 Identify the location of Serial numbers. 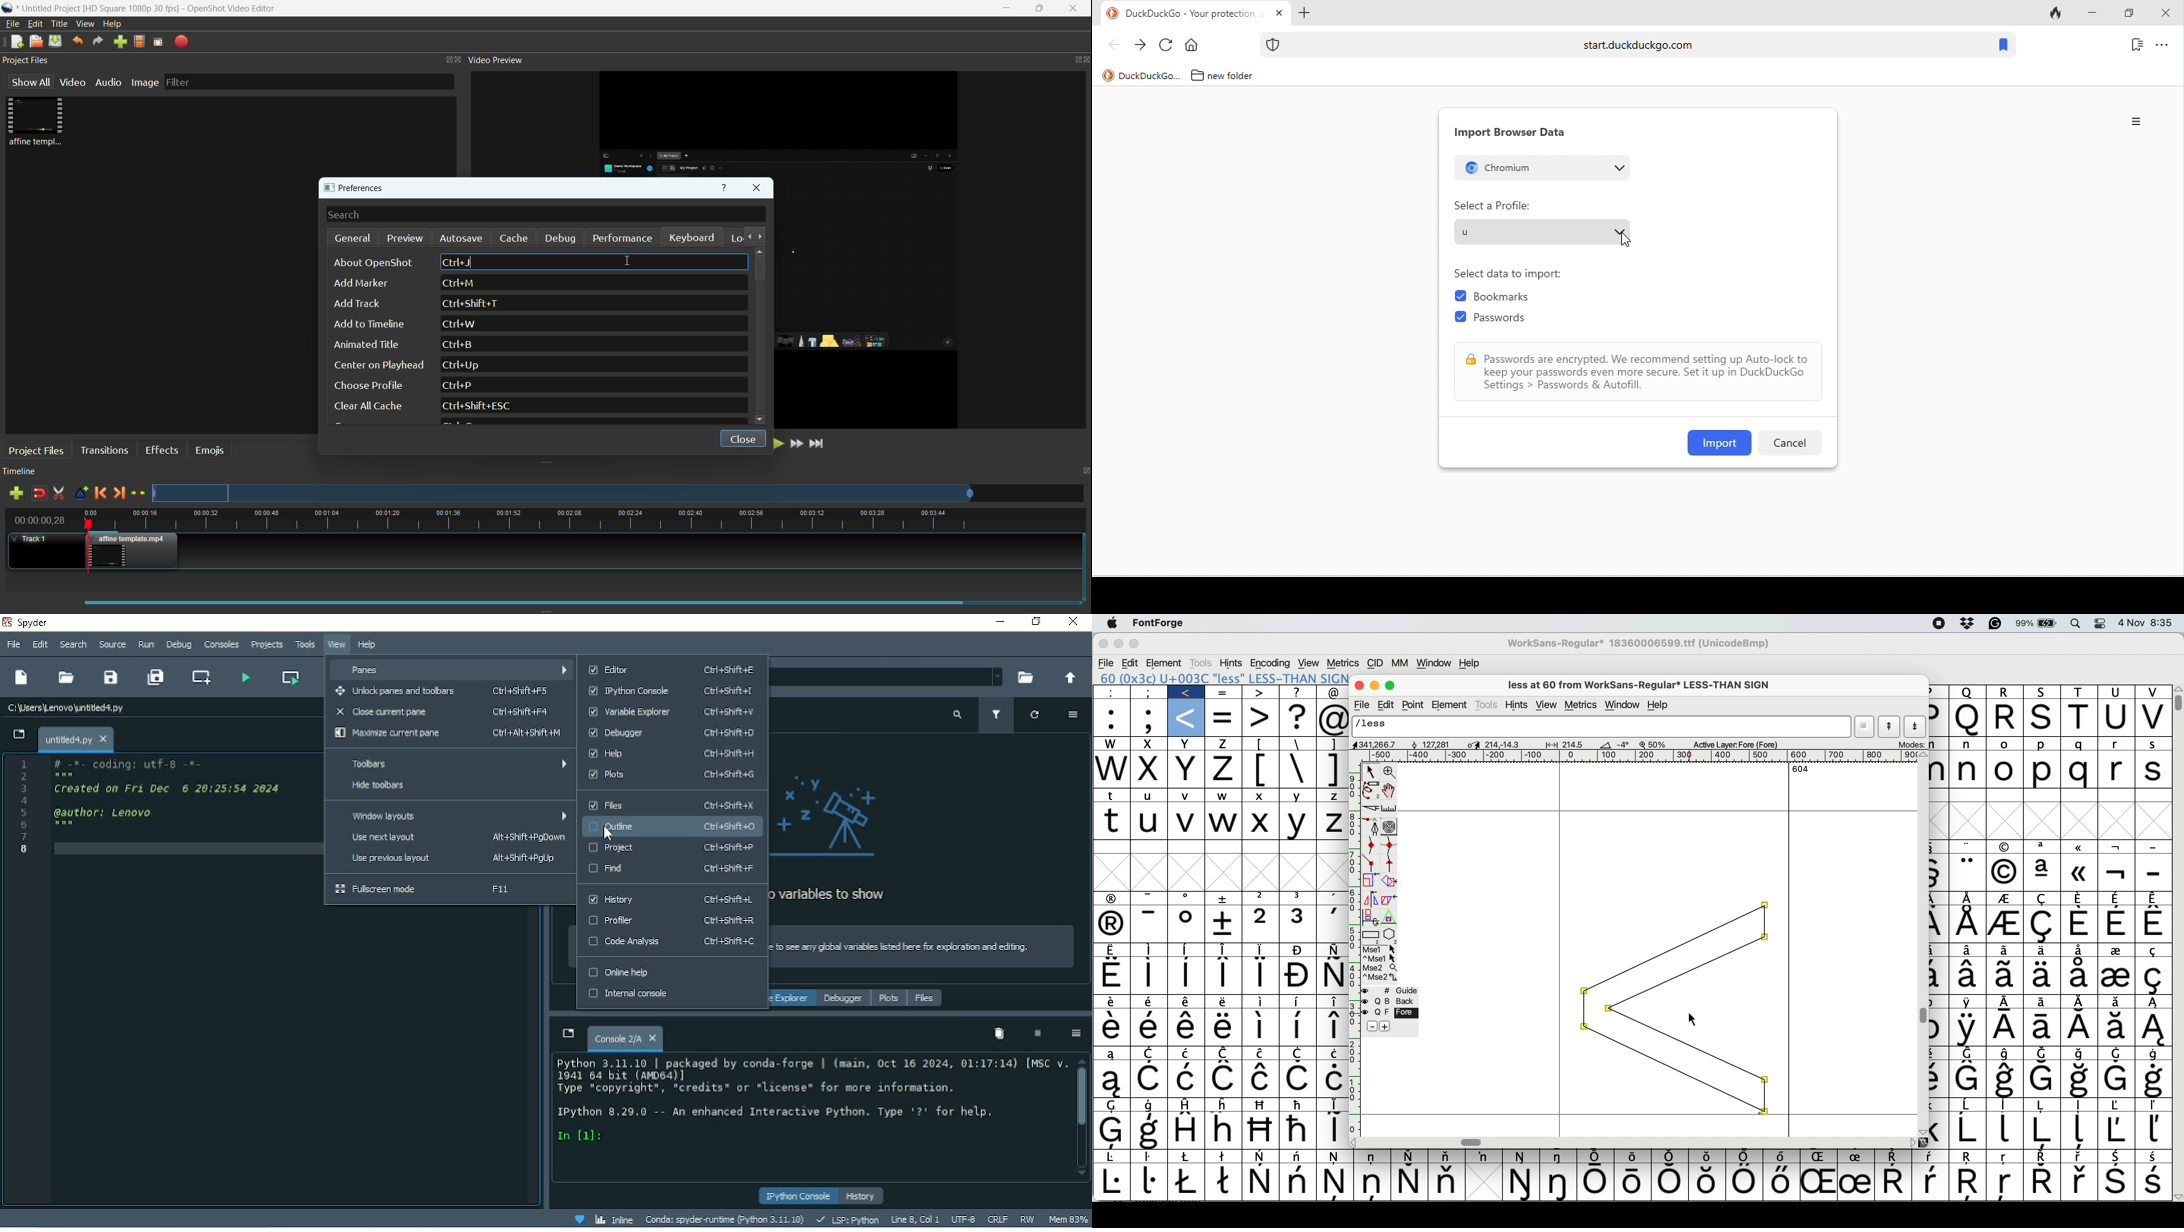
(25, 806).